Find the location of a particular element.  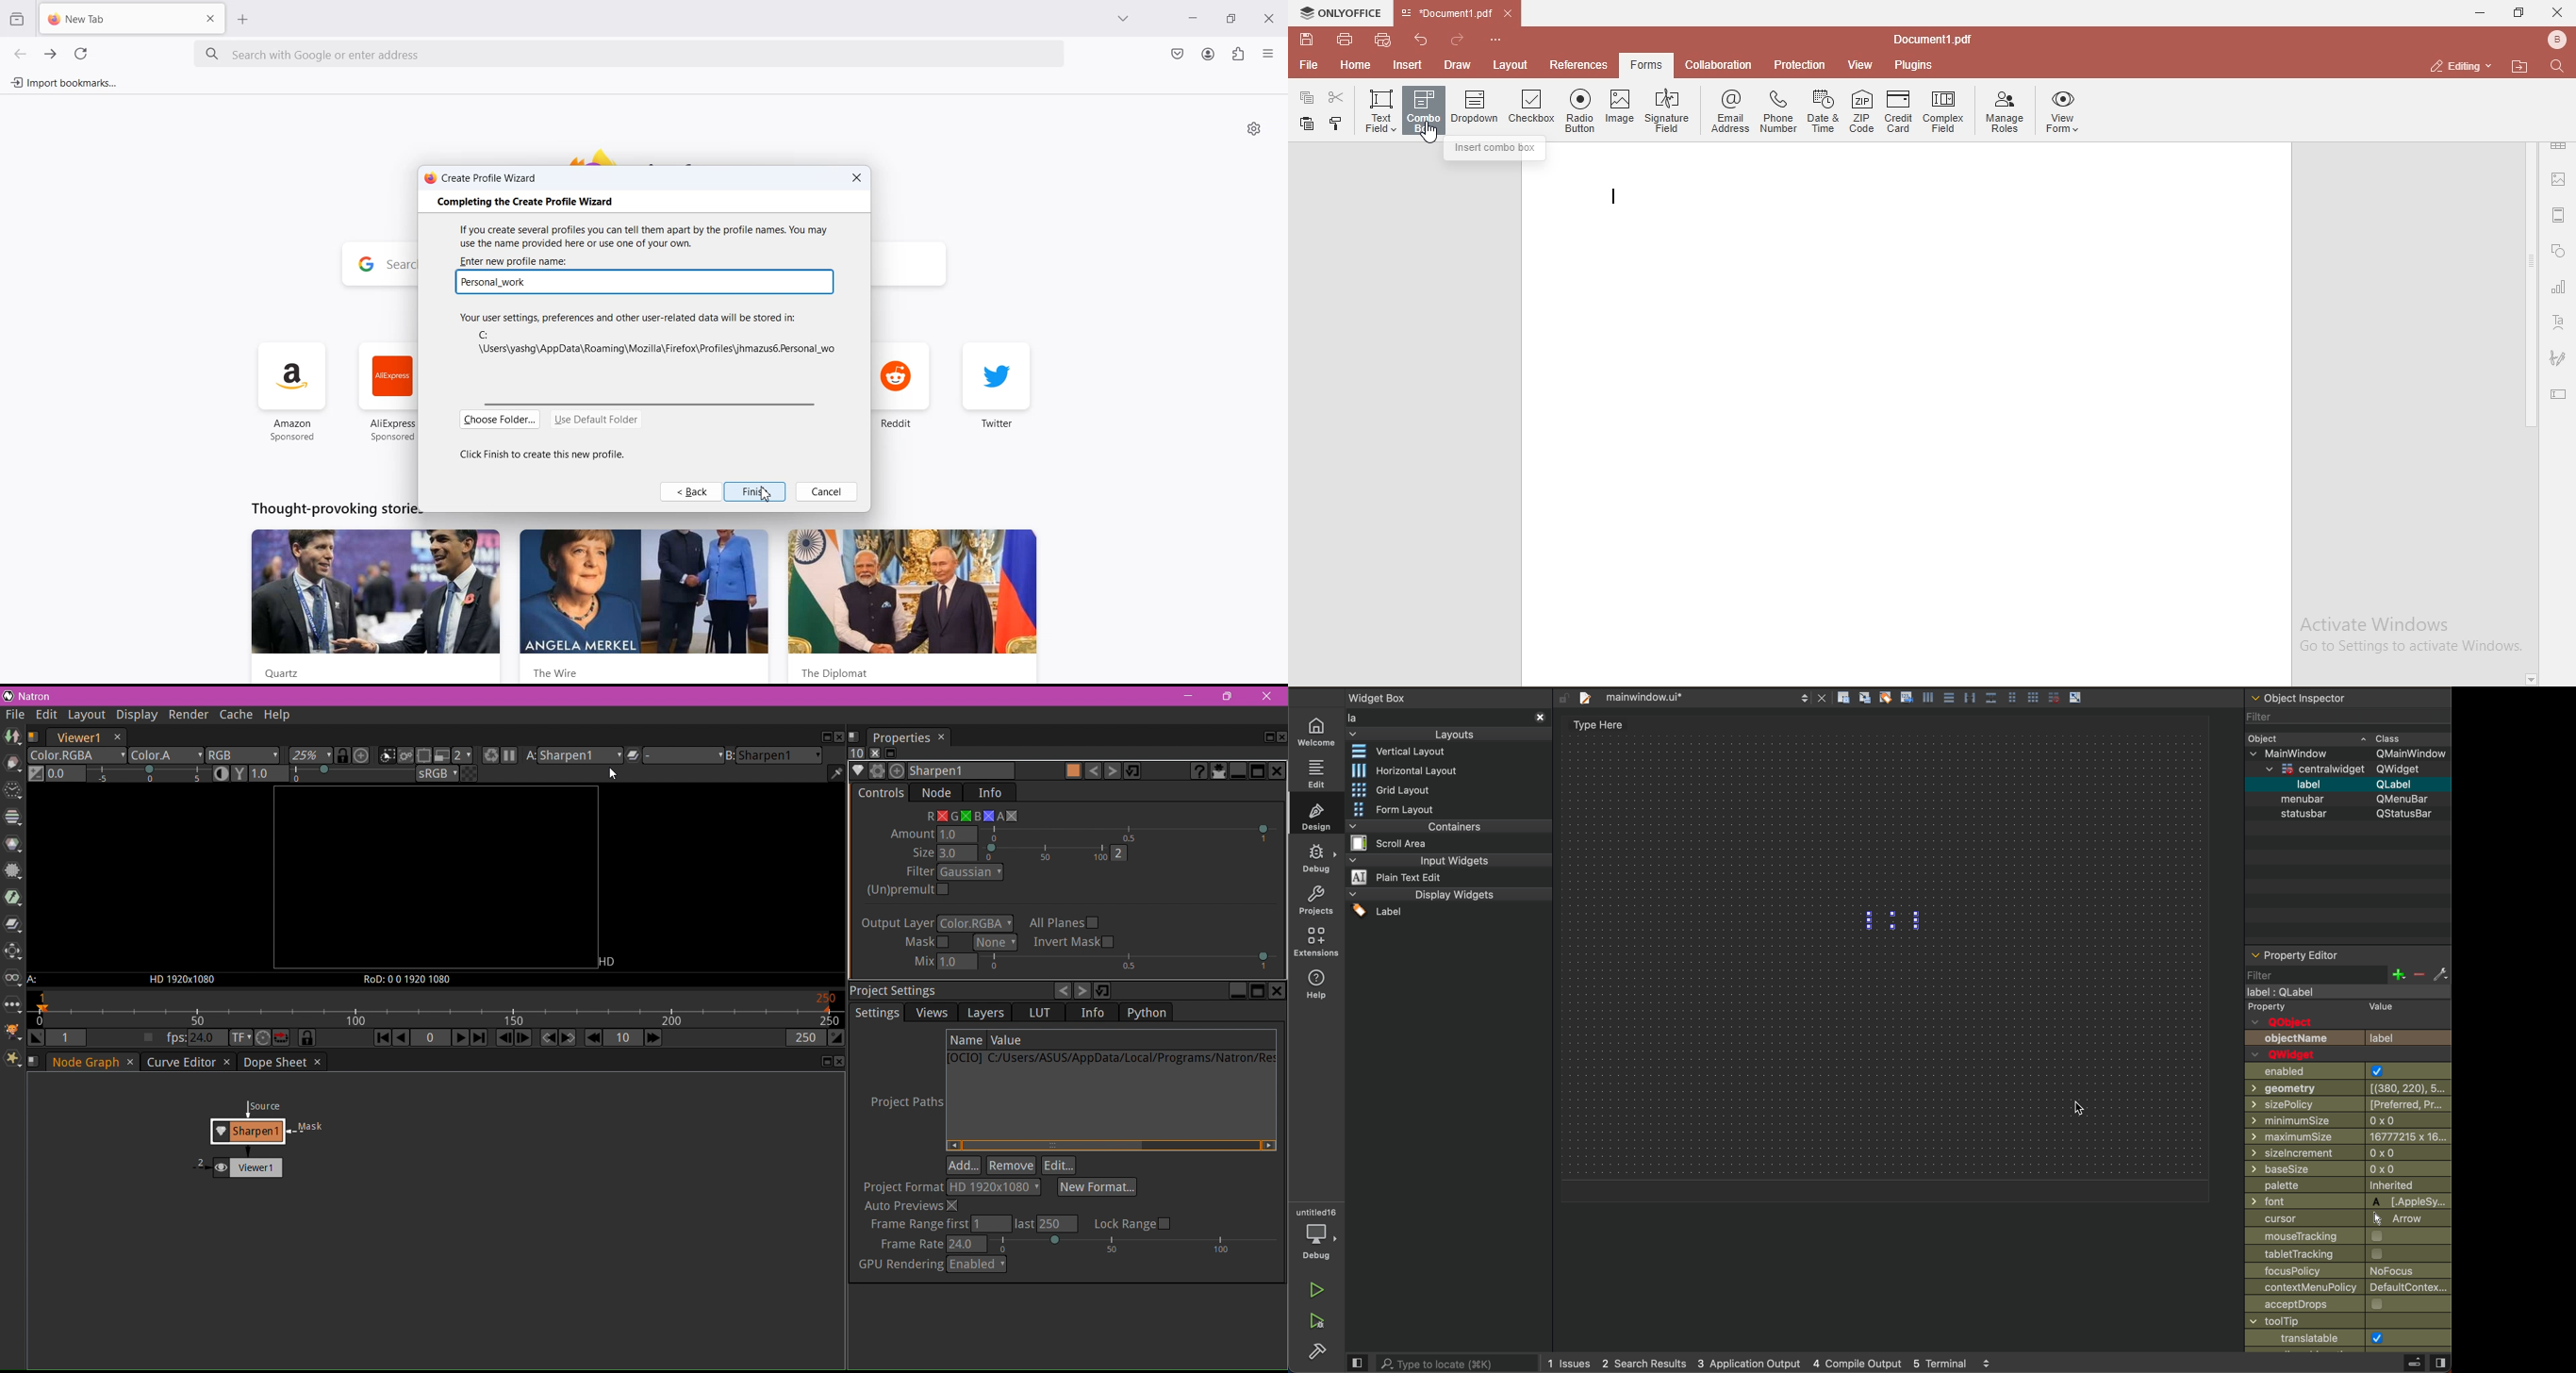

Maximize is located at coordinates (1234, 19).